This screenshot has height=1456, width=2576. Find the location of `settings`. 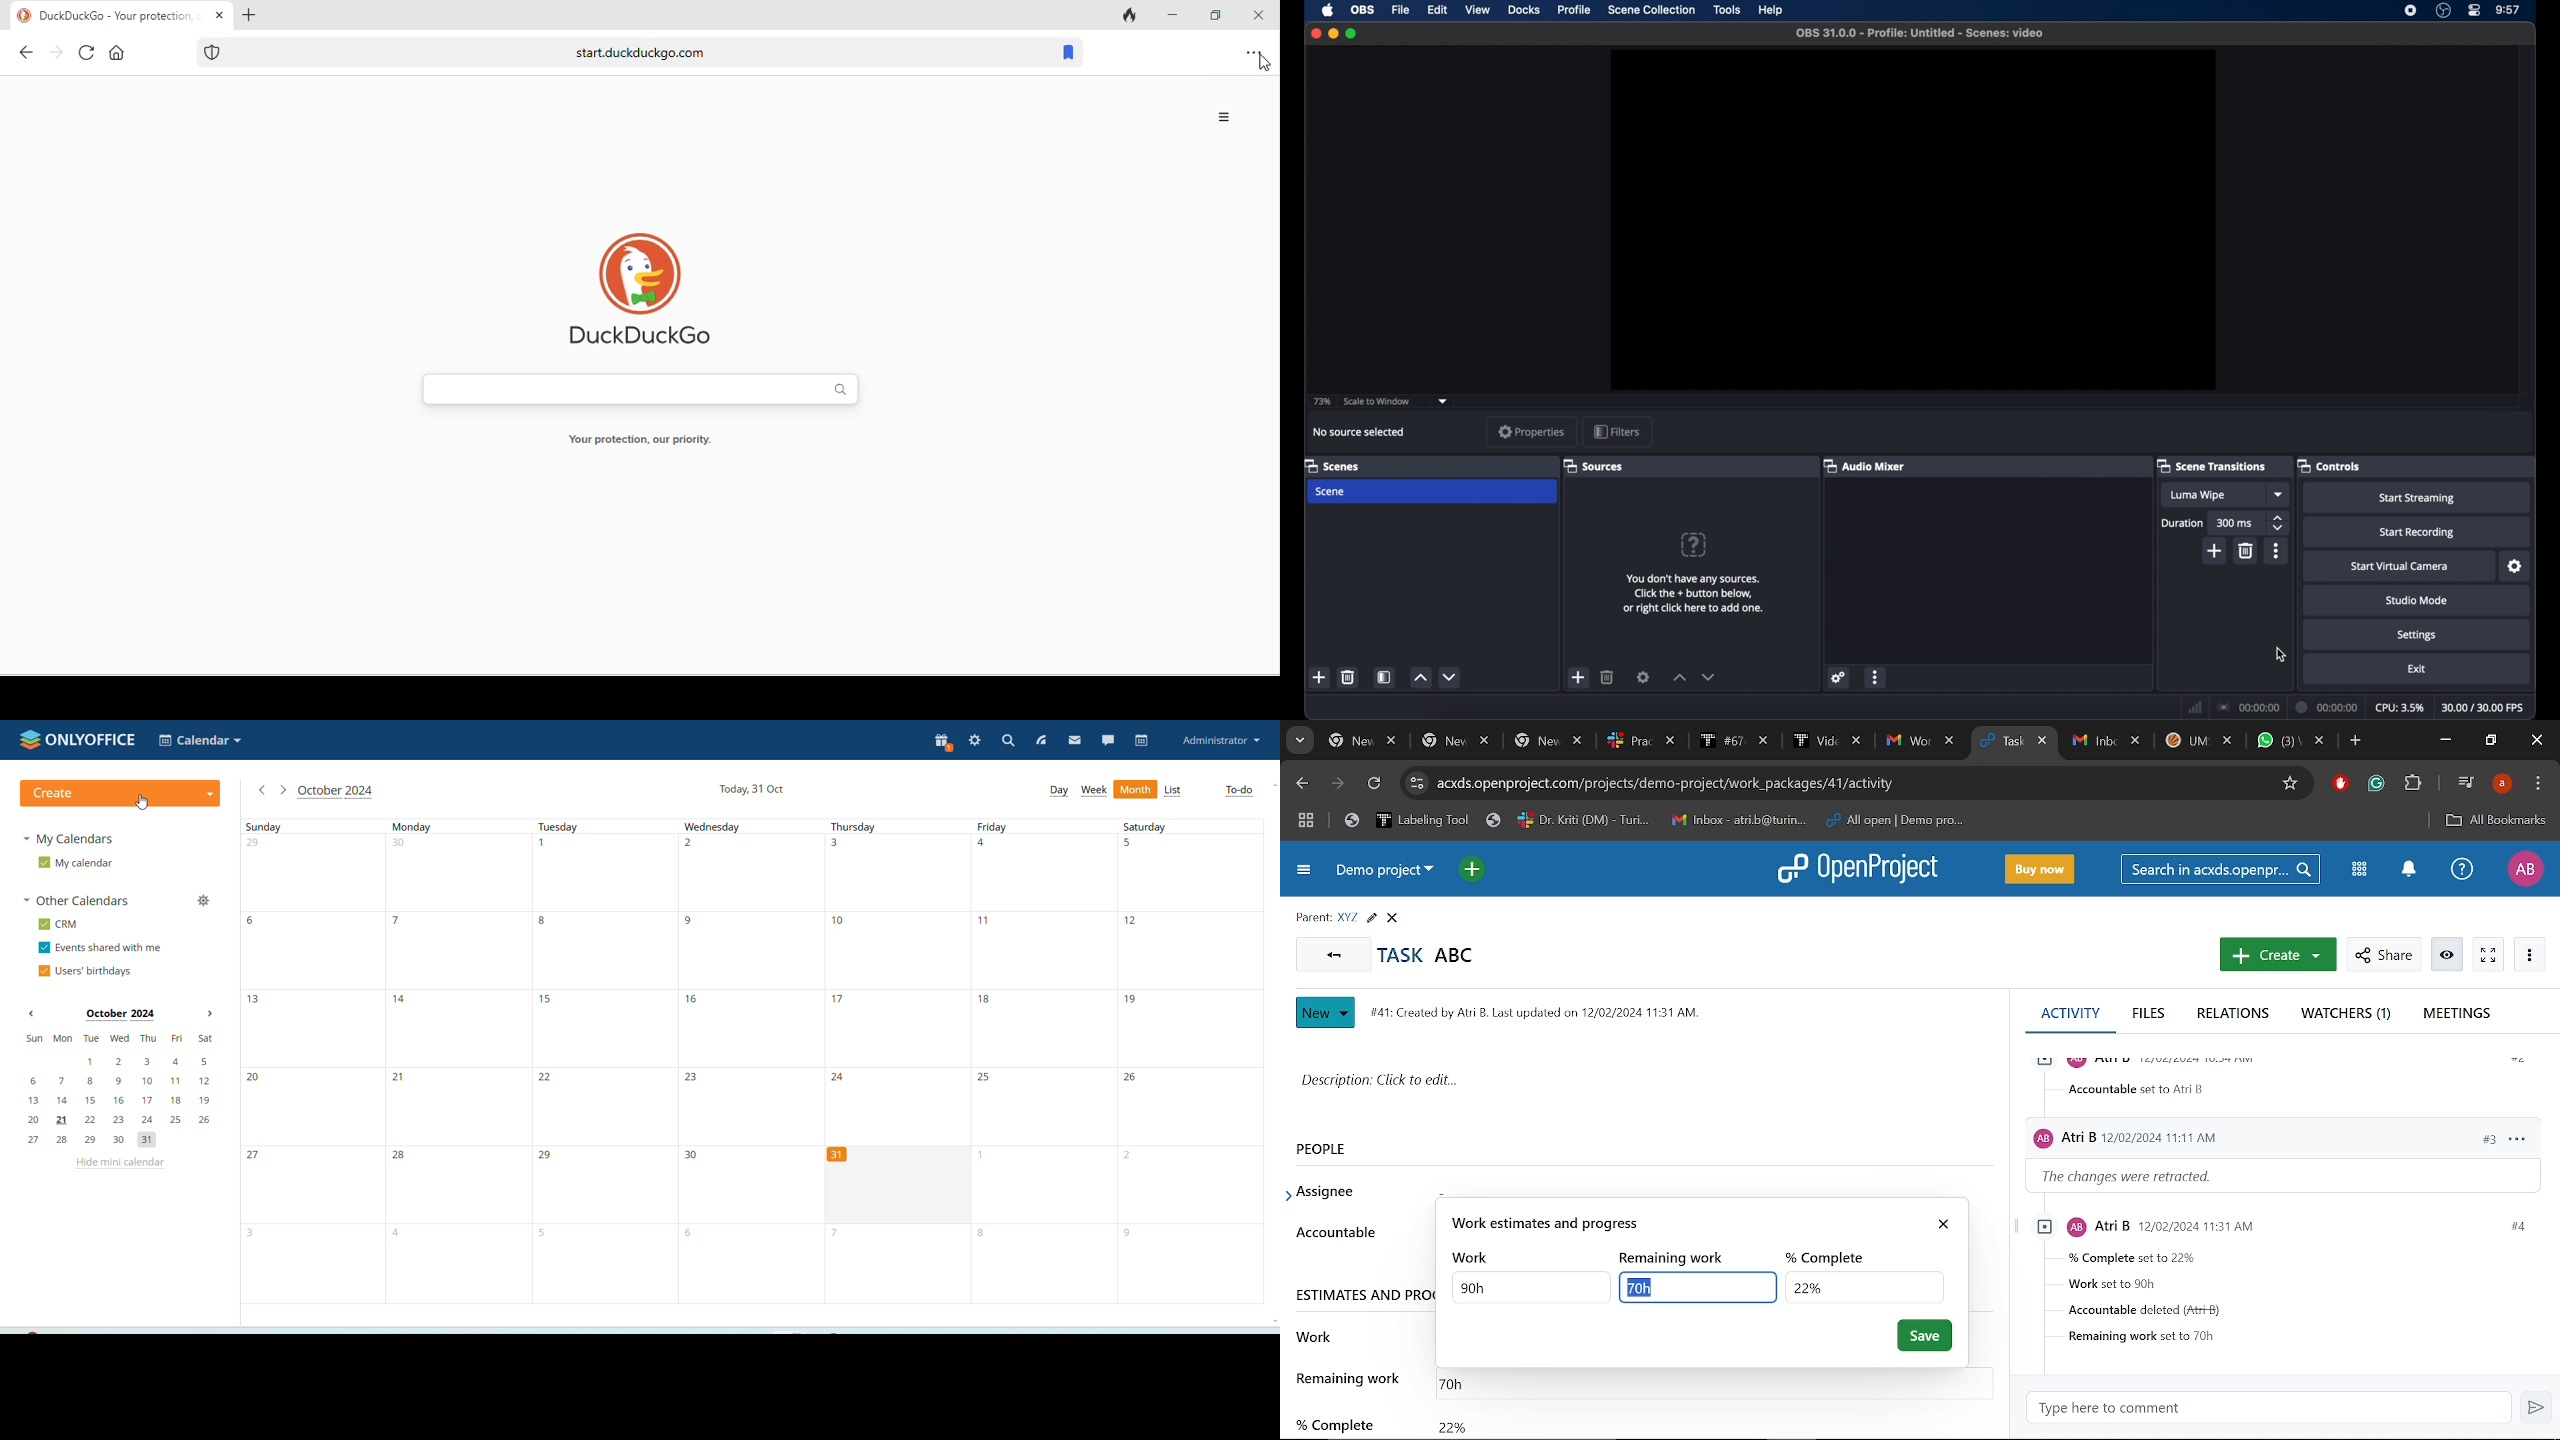

settings is located at coordinates (1841, 678).